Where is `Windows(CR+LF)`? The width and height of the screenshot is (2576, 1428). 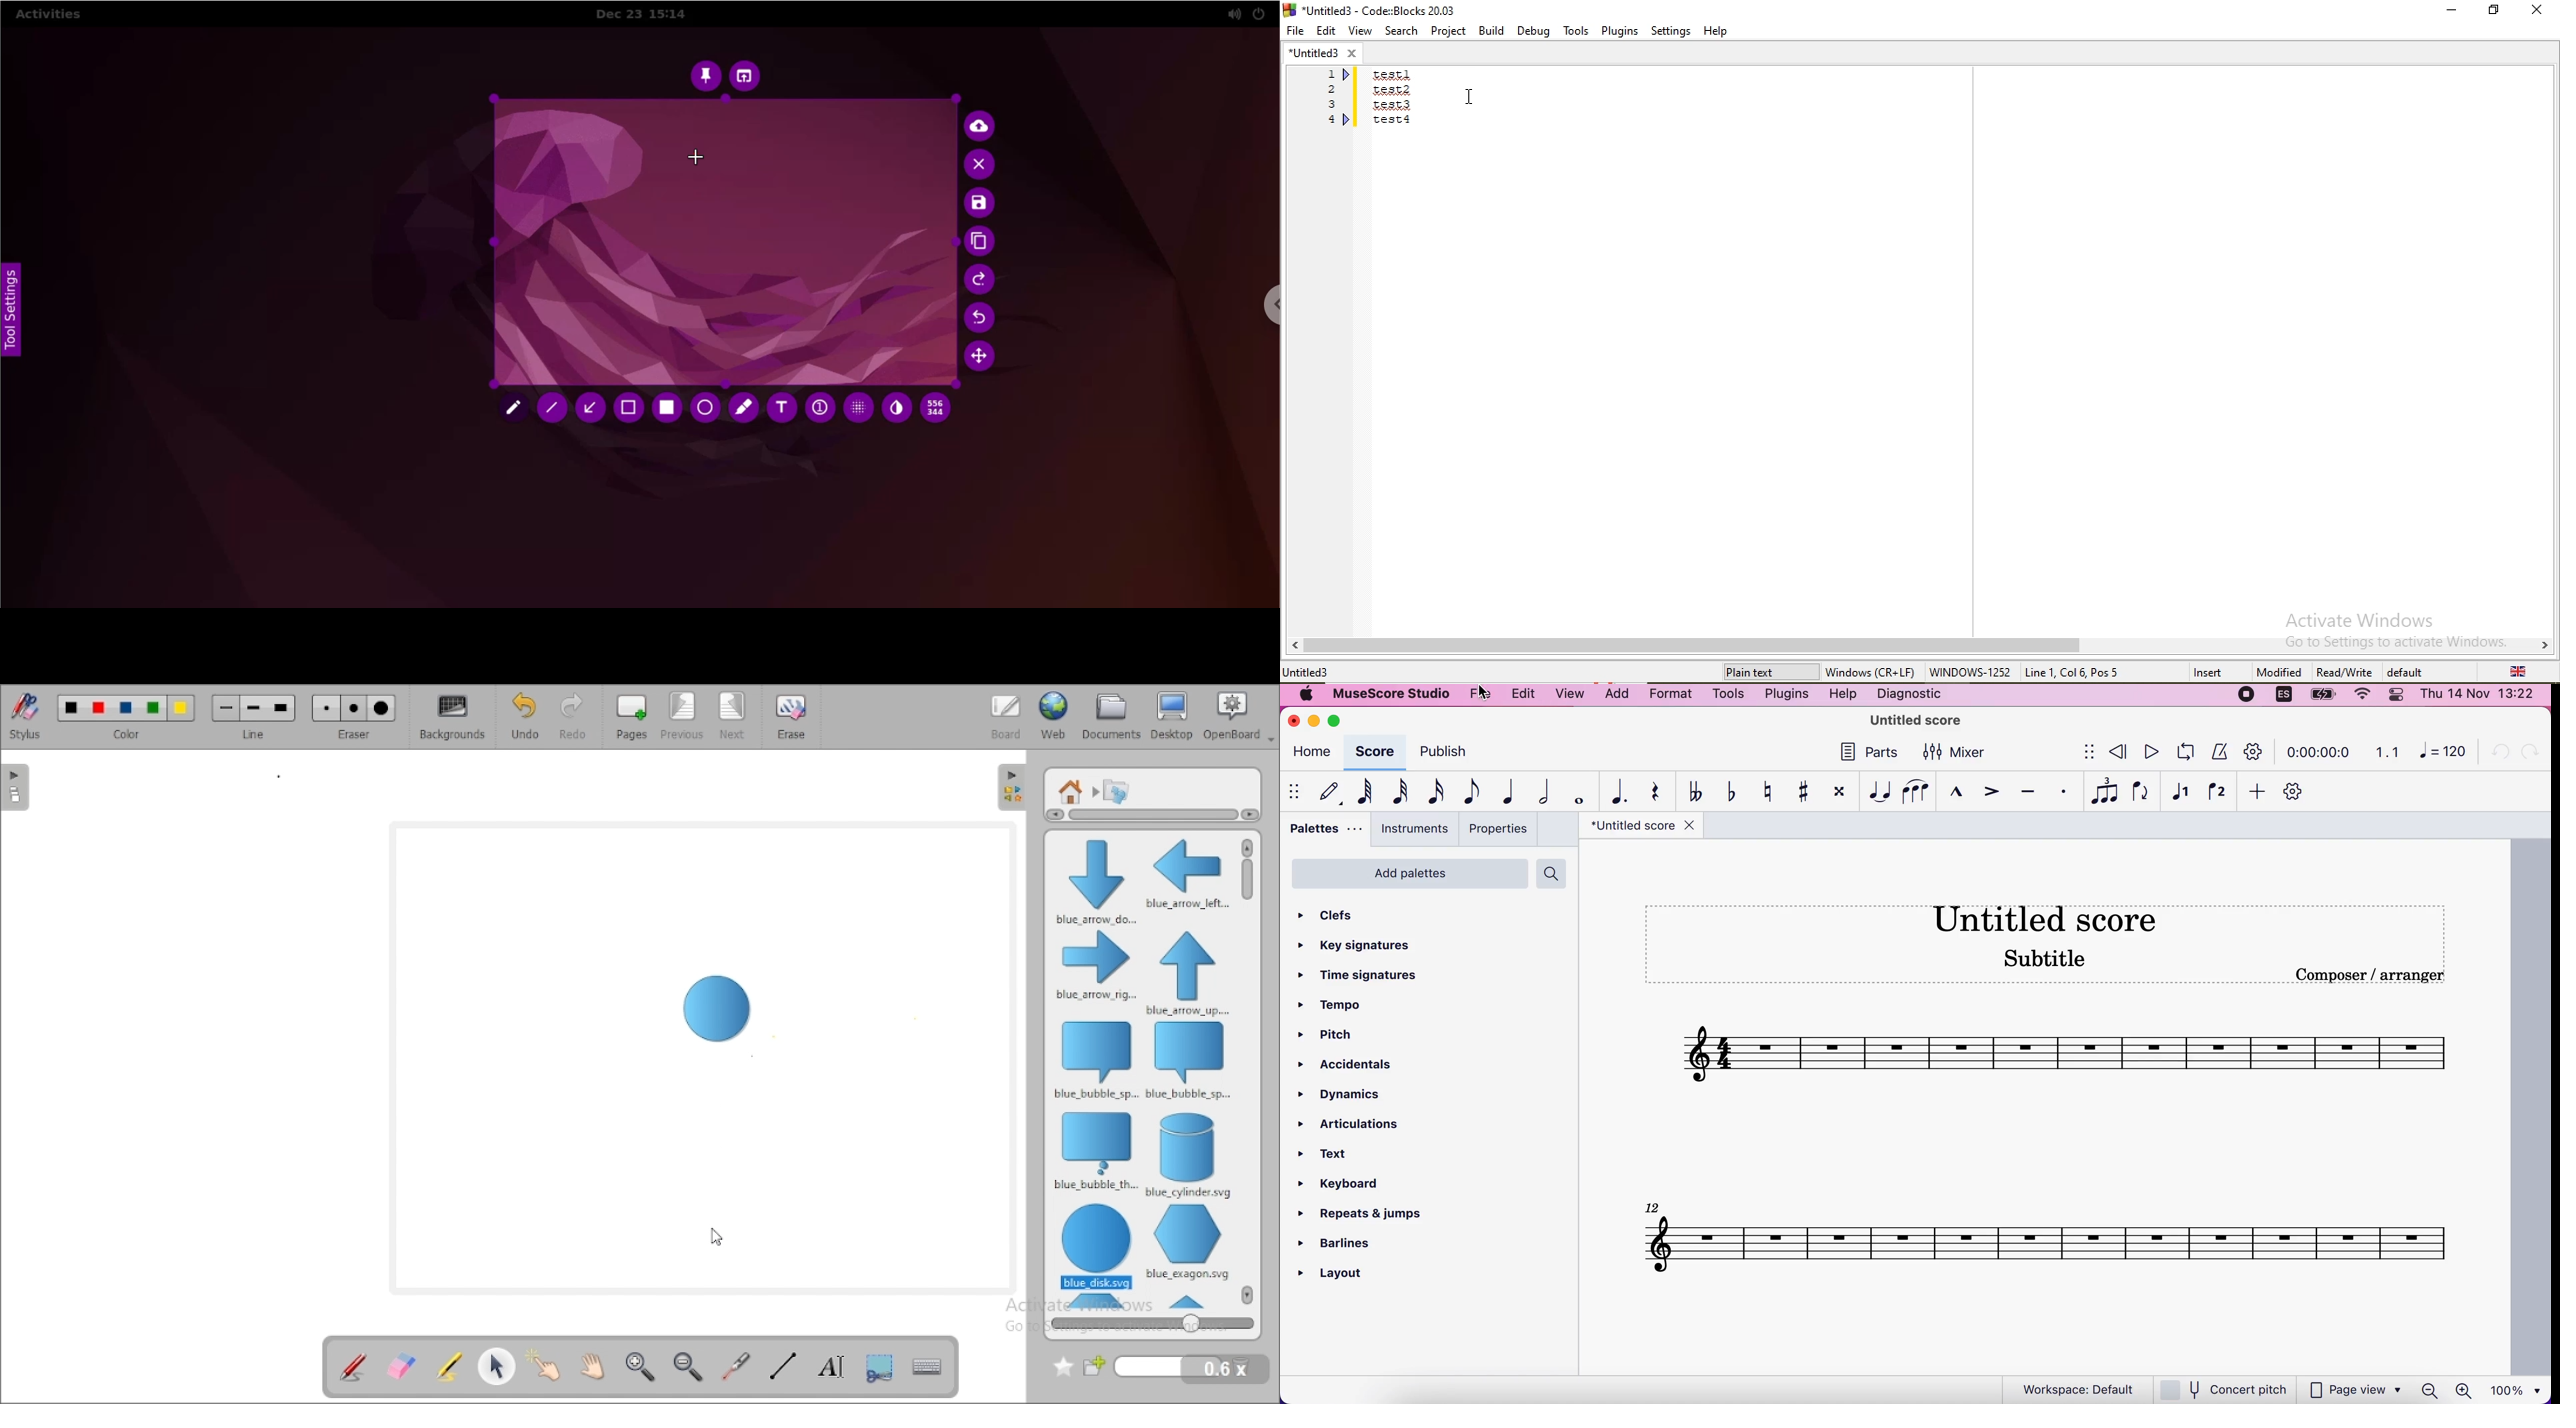 Windows(CR+LF) is located at coordinates (1872, 670).